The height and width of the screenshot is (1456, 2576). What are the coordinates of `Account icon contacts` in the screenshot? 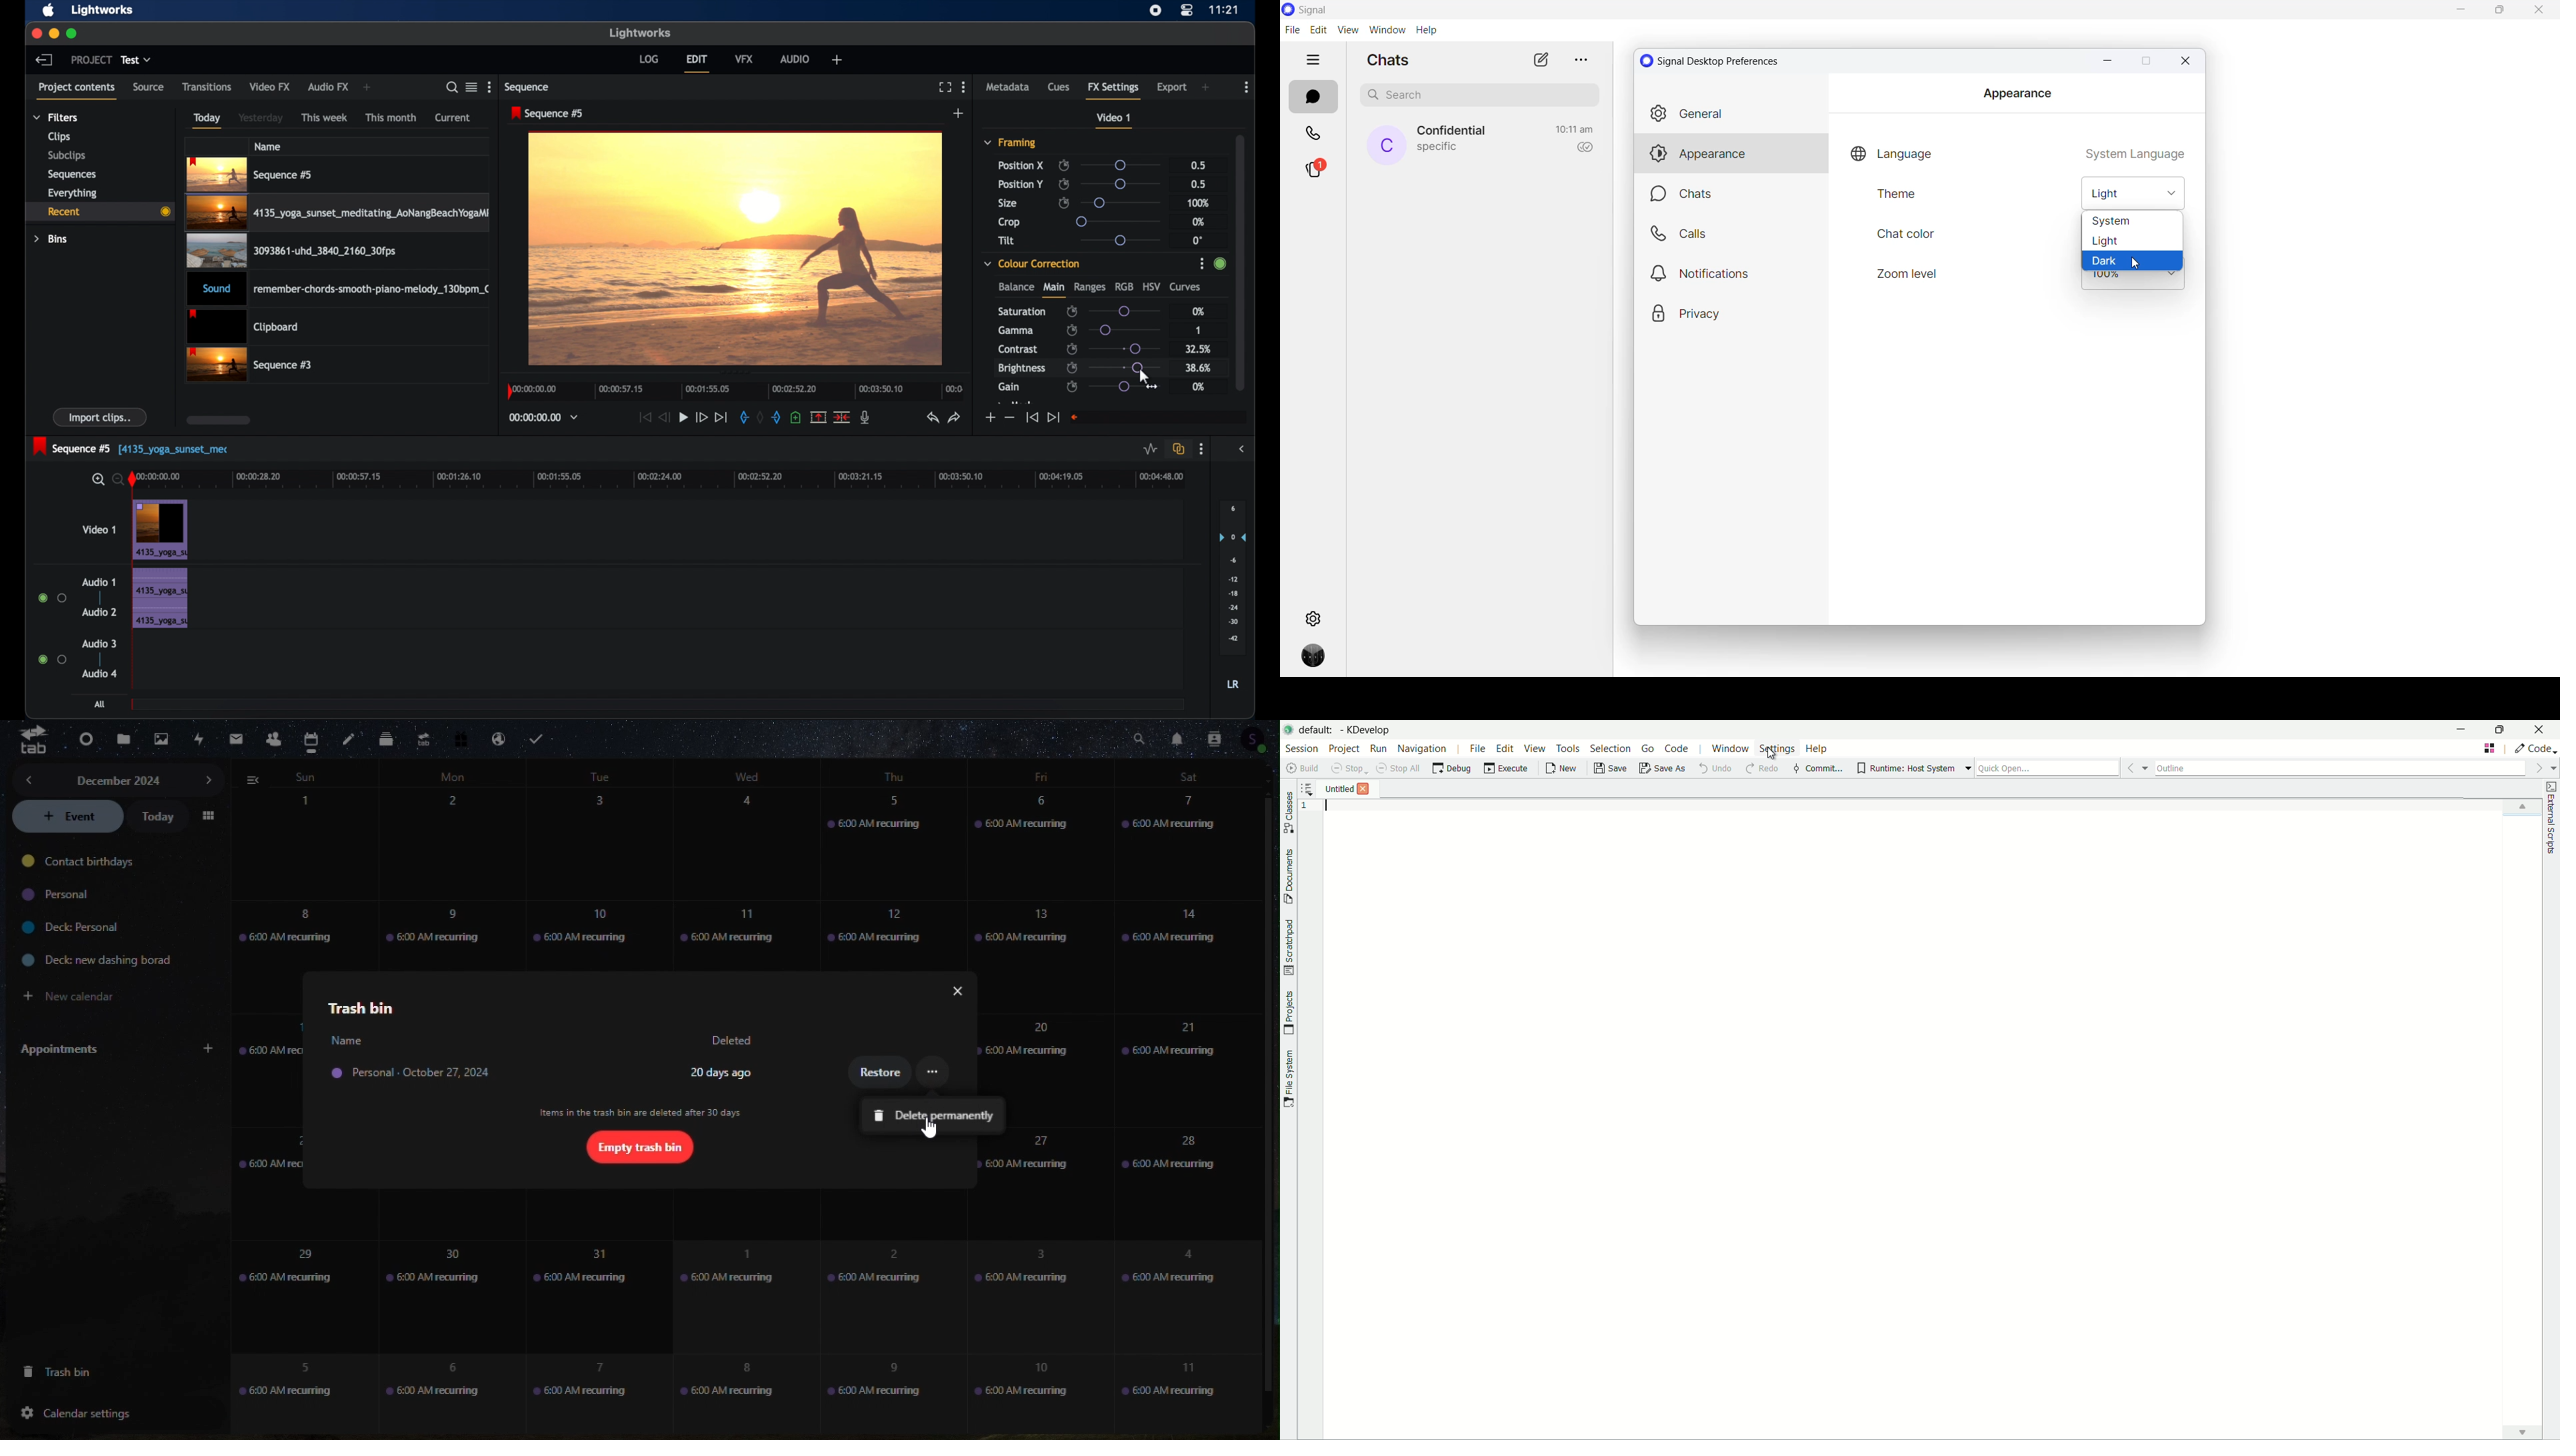 It's located at (1256, 741).